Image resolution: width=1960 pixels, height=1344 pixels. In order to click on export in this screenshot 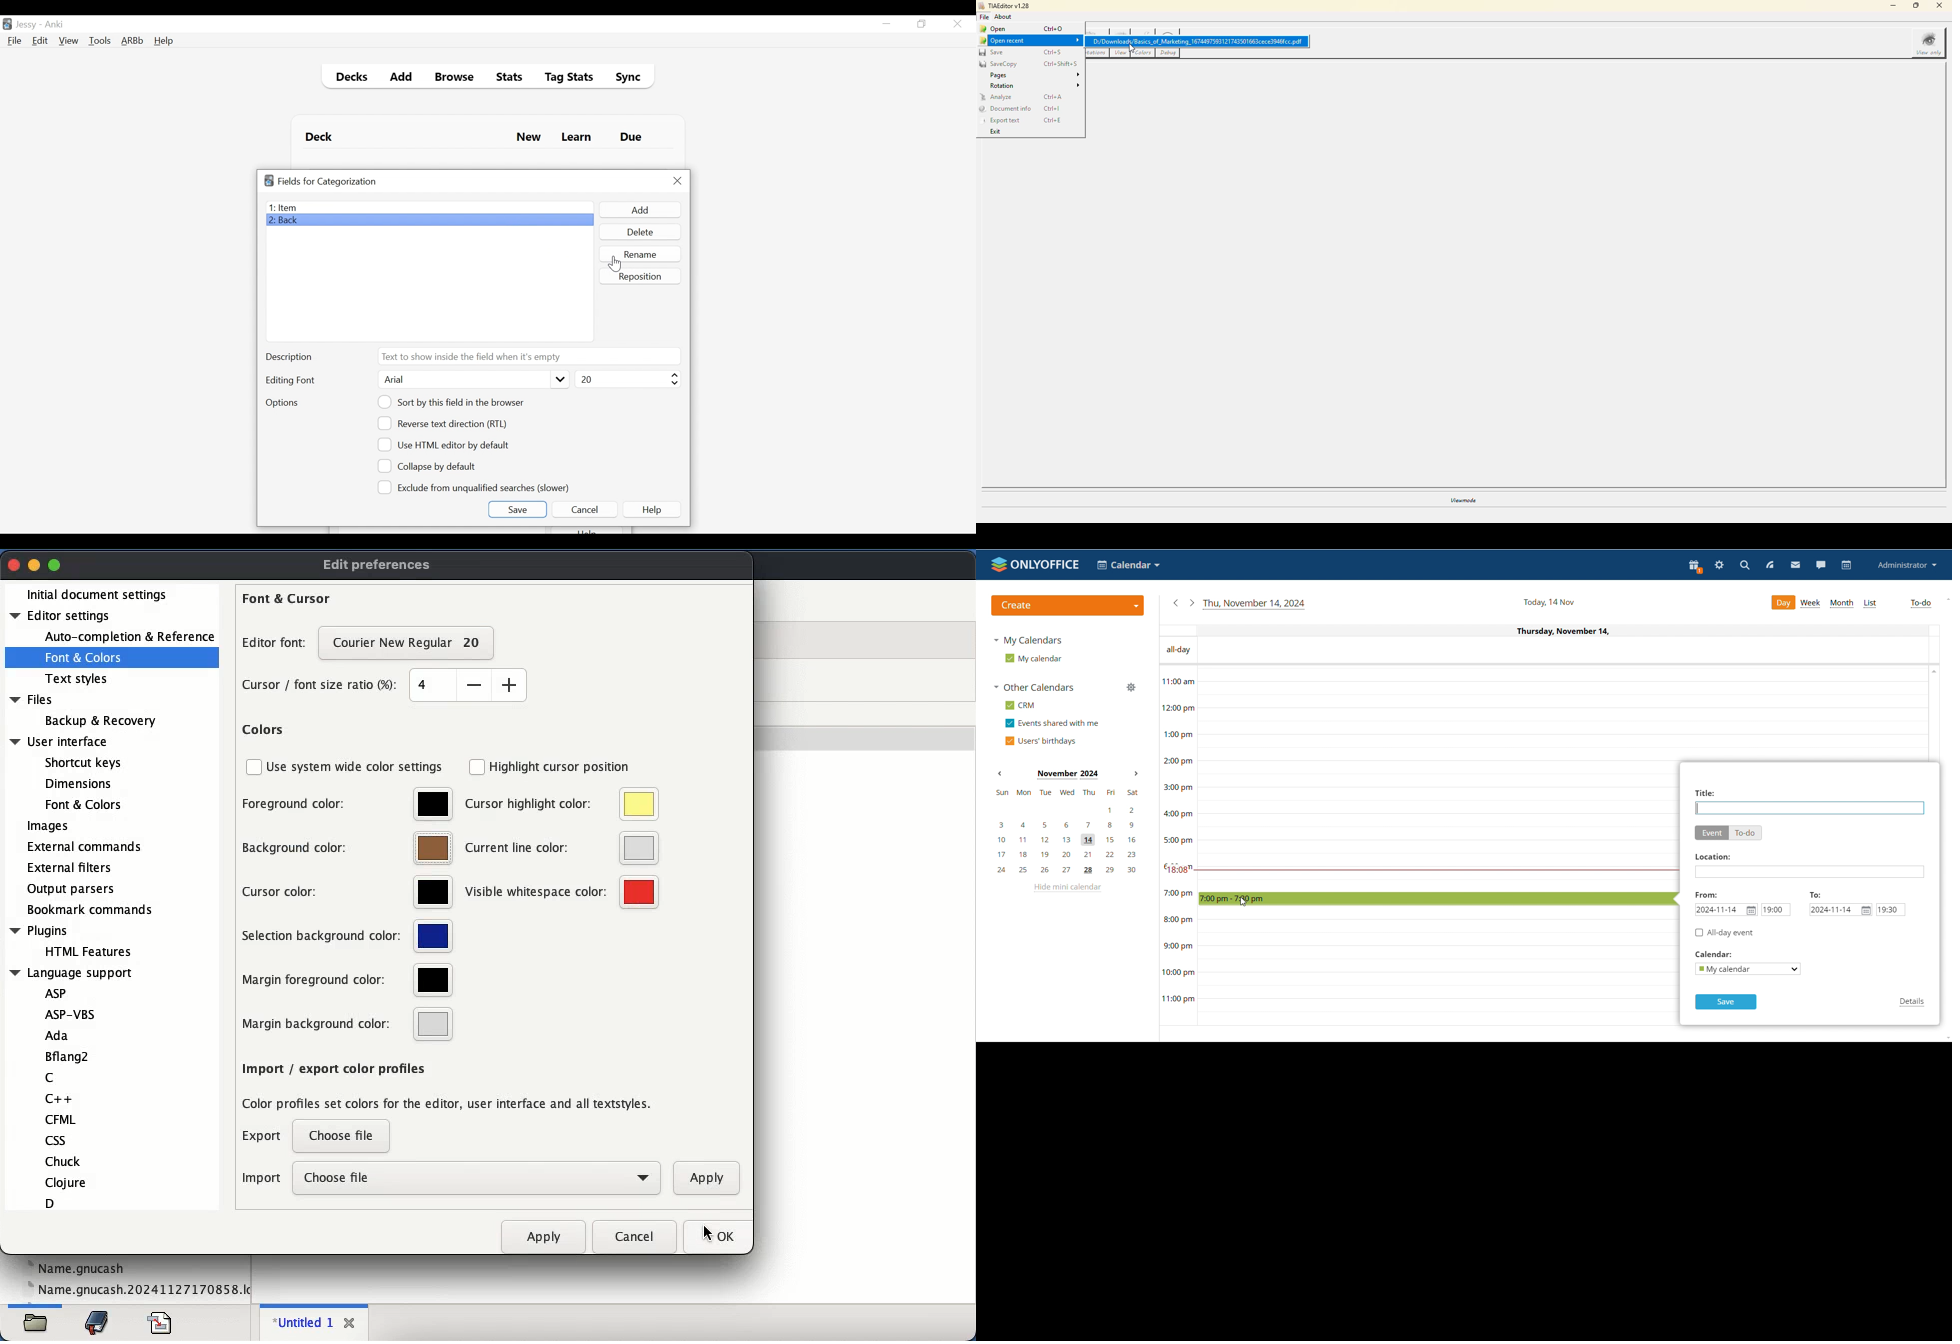, I will do `click(262, 1135)`.